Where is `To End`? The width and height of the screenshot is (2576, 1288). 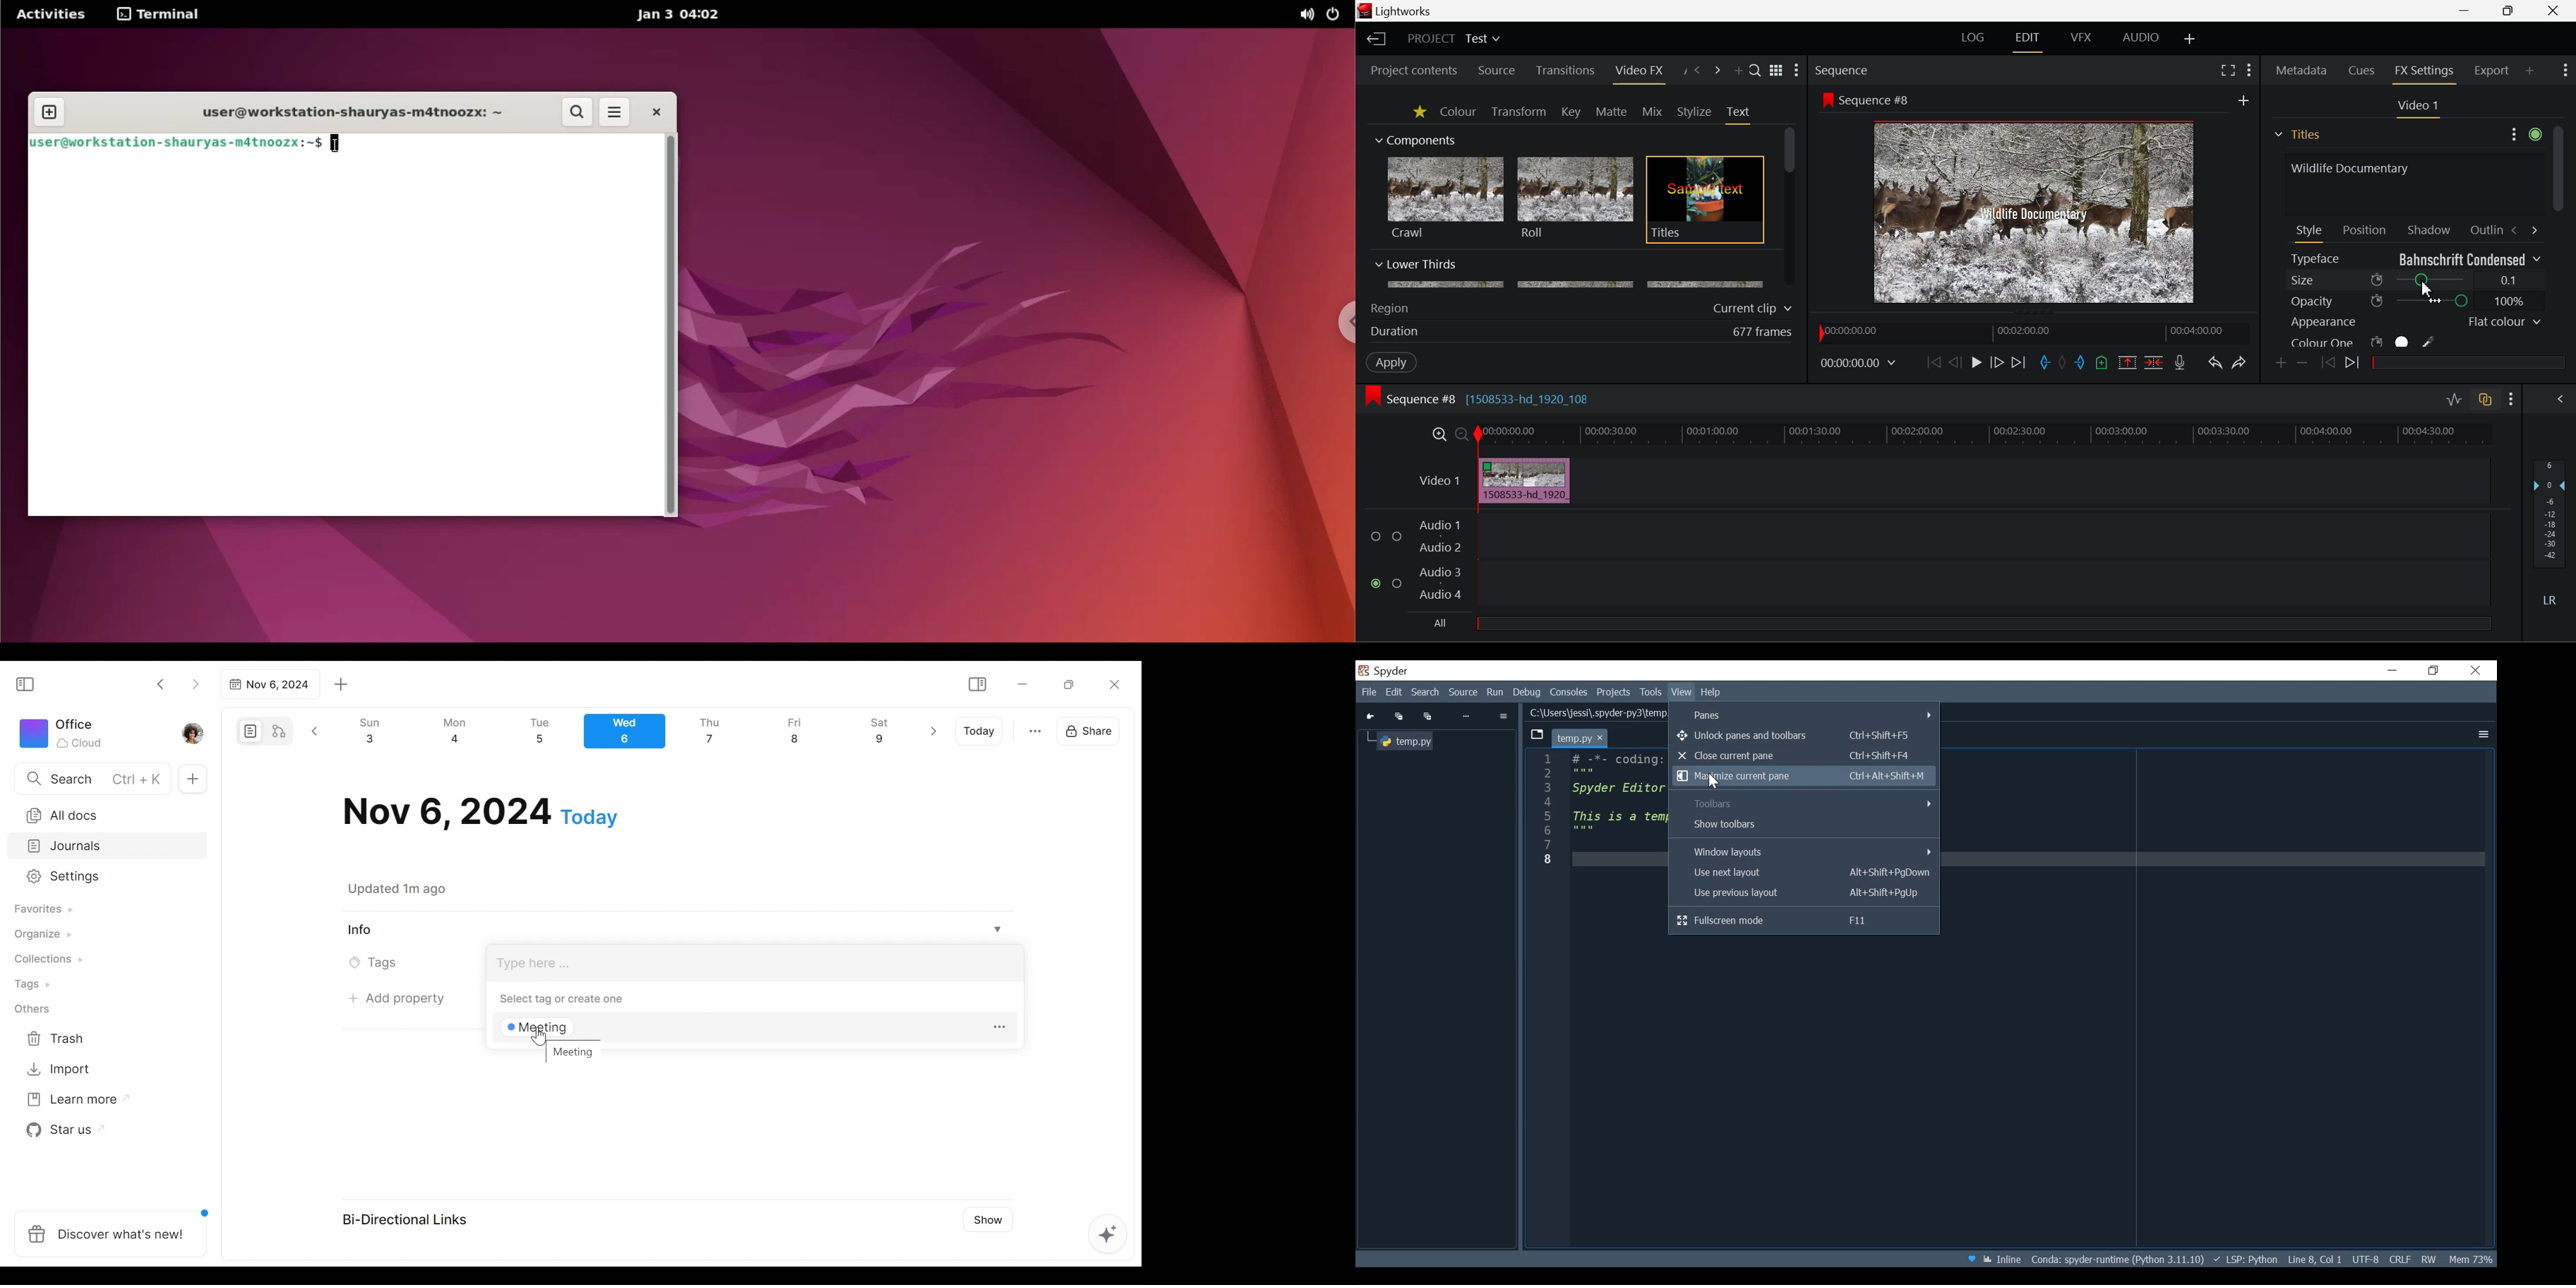
To End is located at coordinates (2019, 365).